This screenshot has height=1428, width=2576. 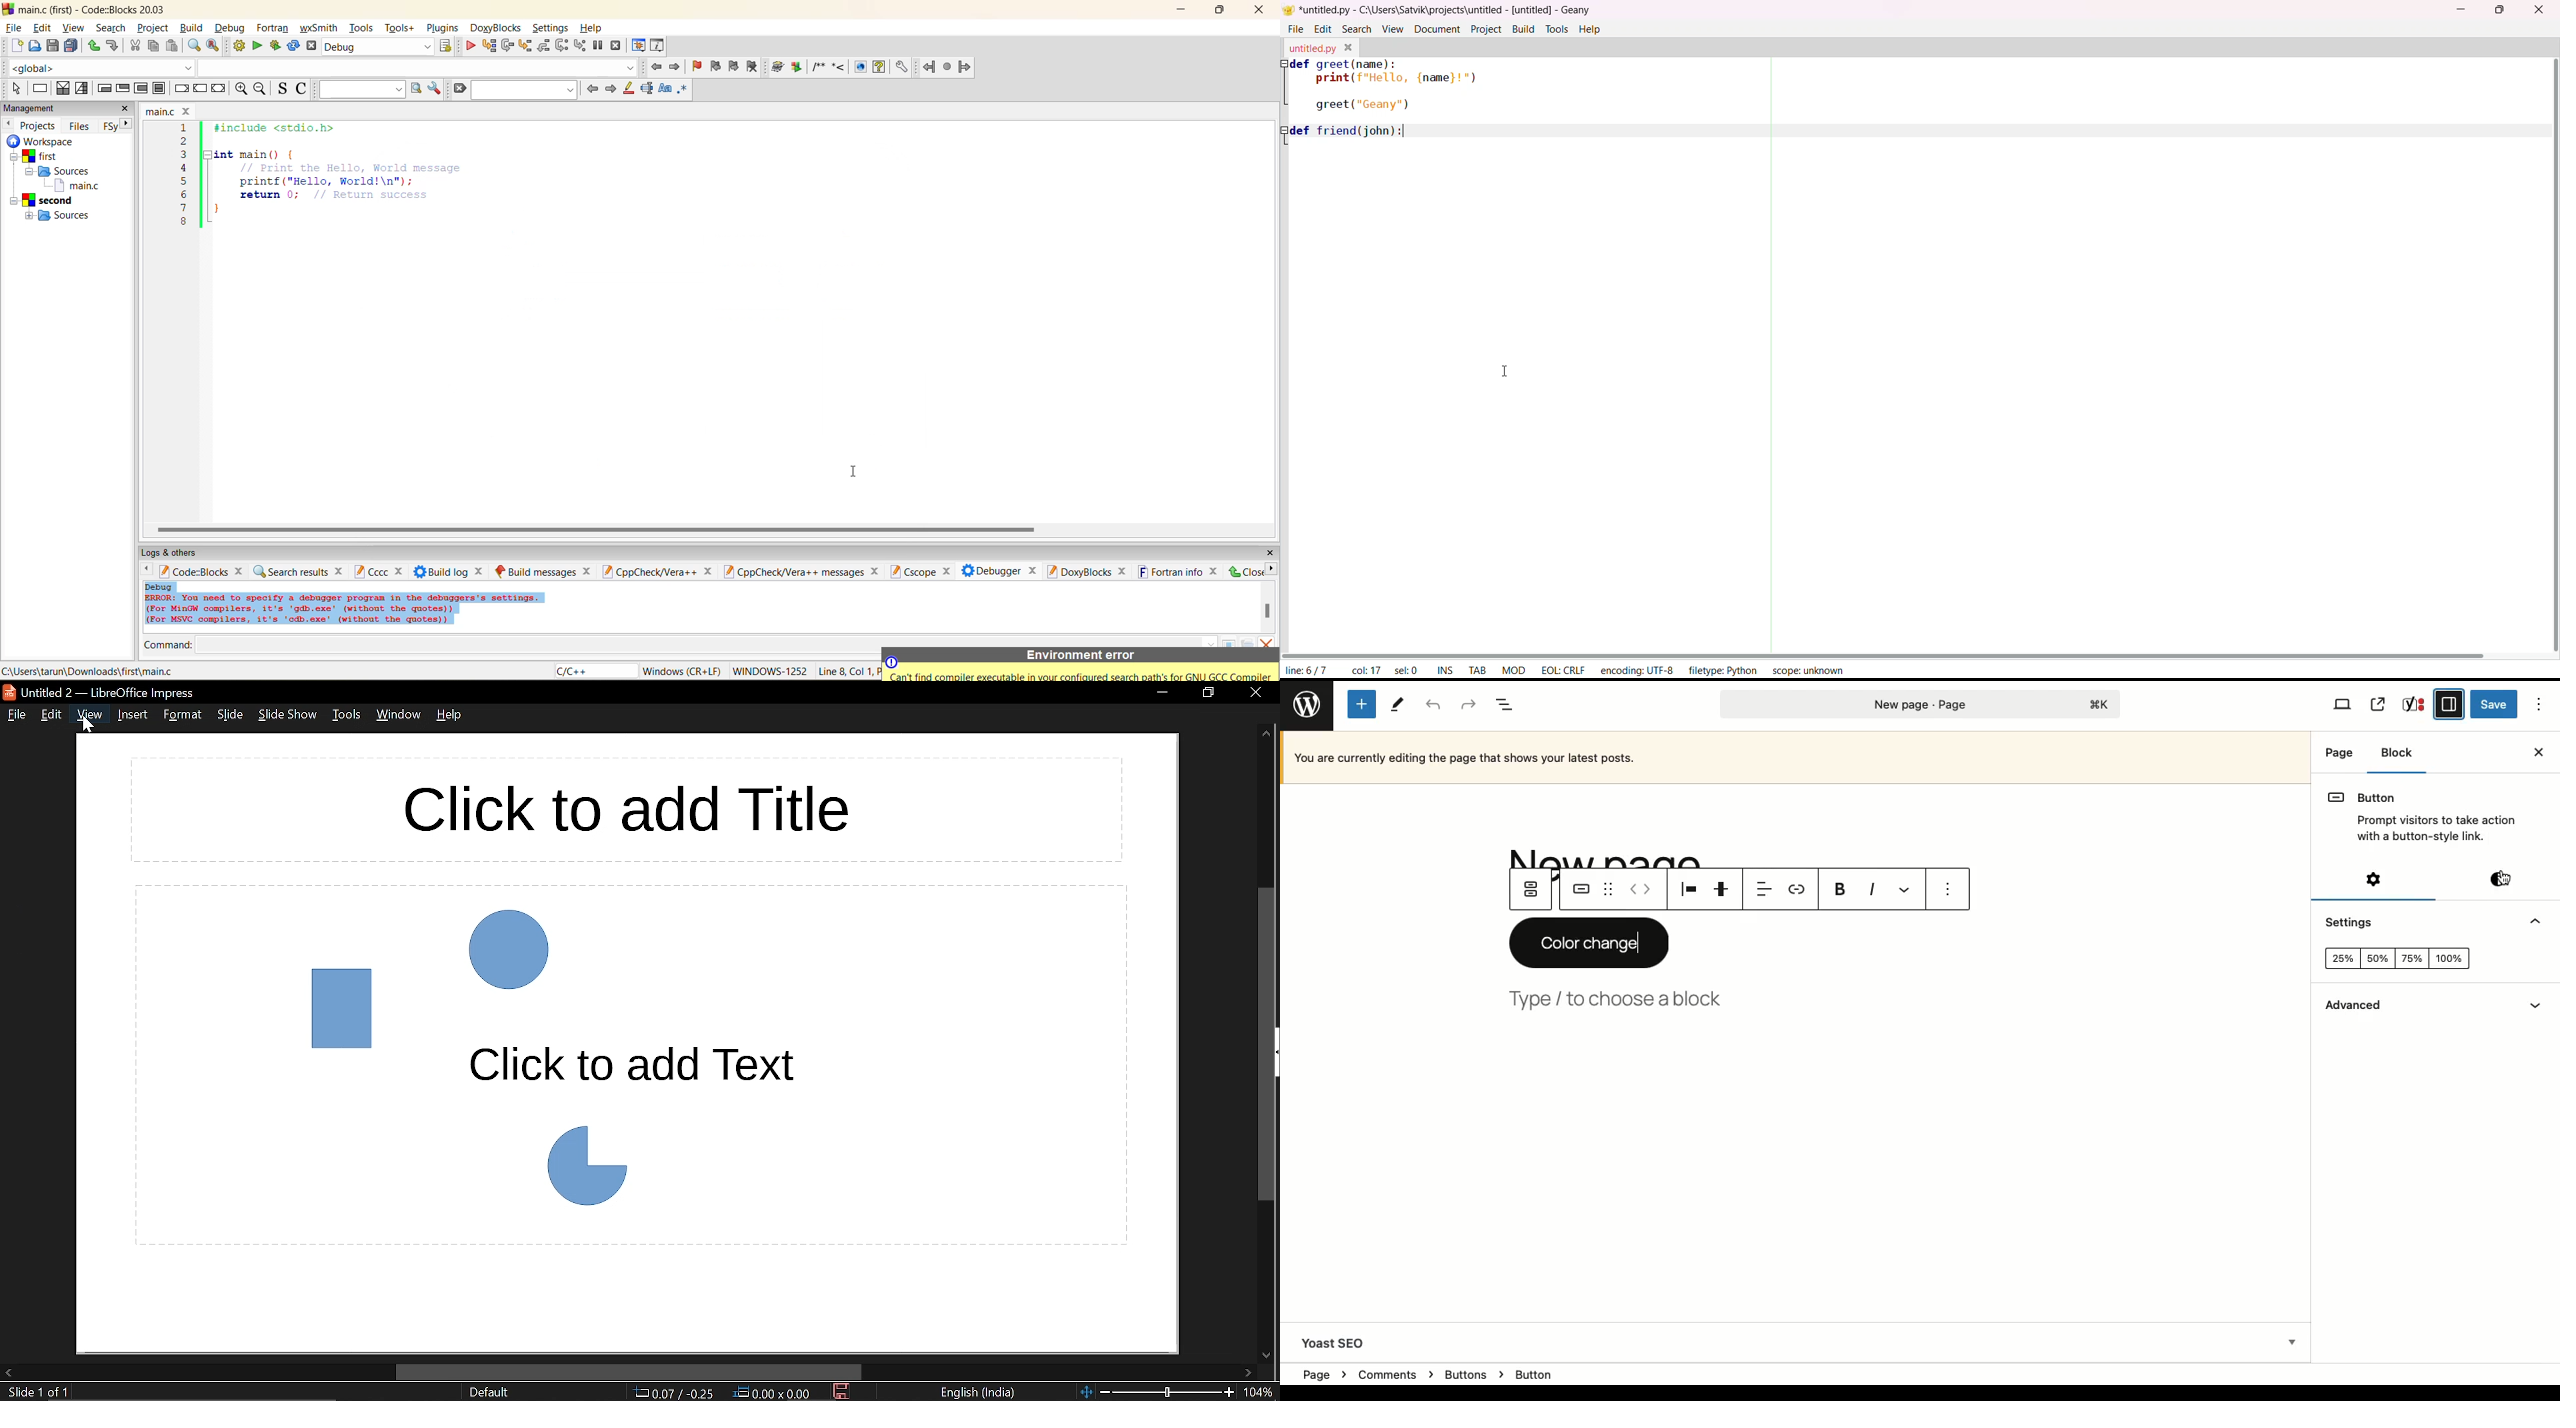 I want to click on Move right, so click(x=1246, y=1373).